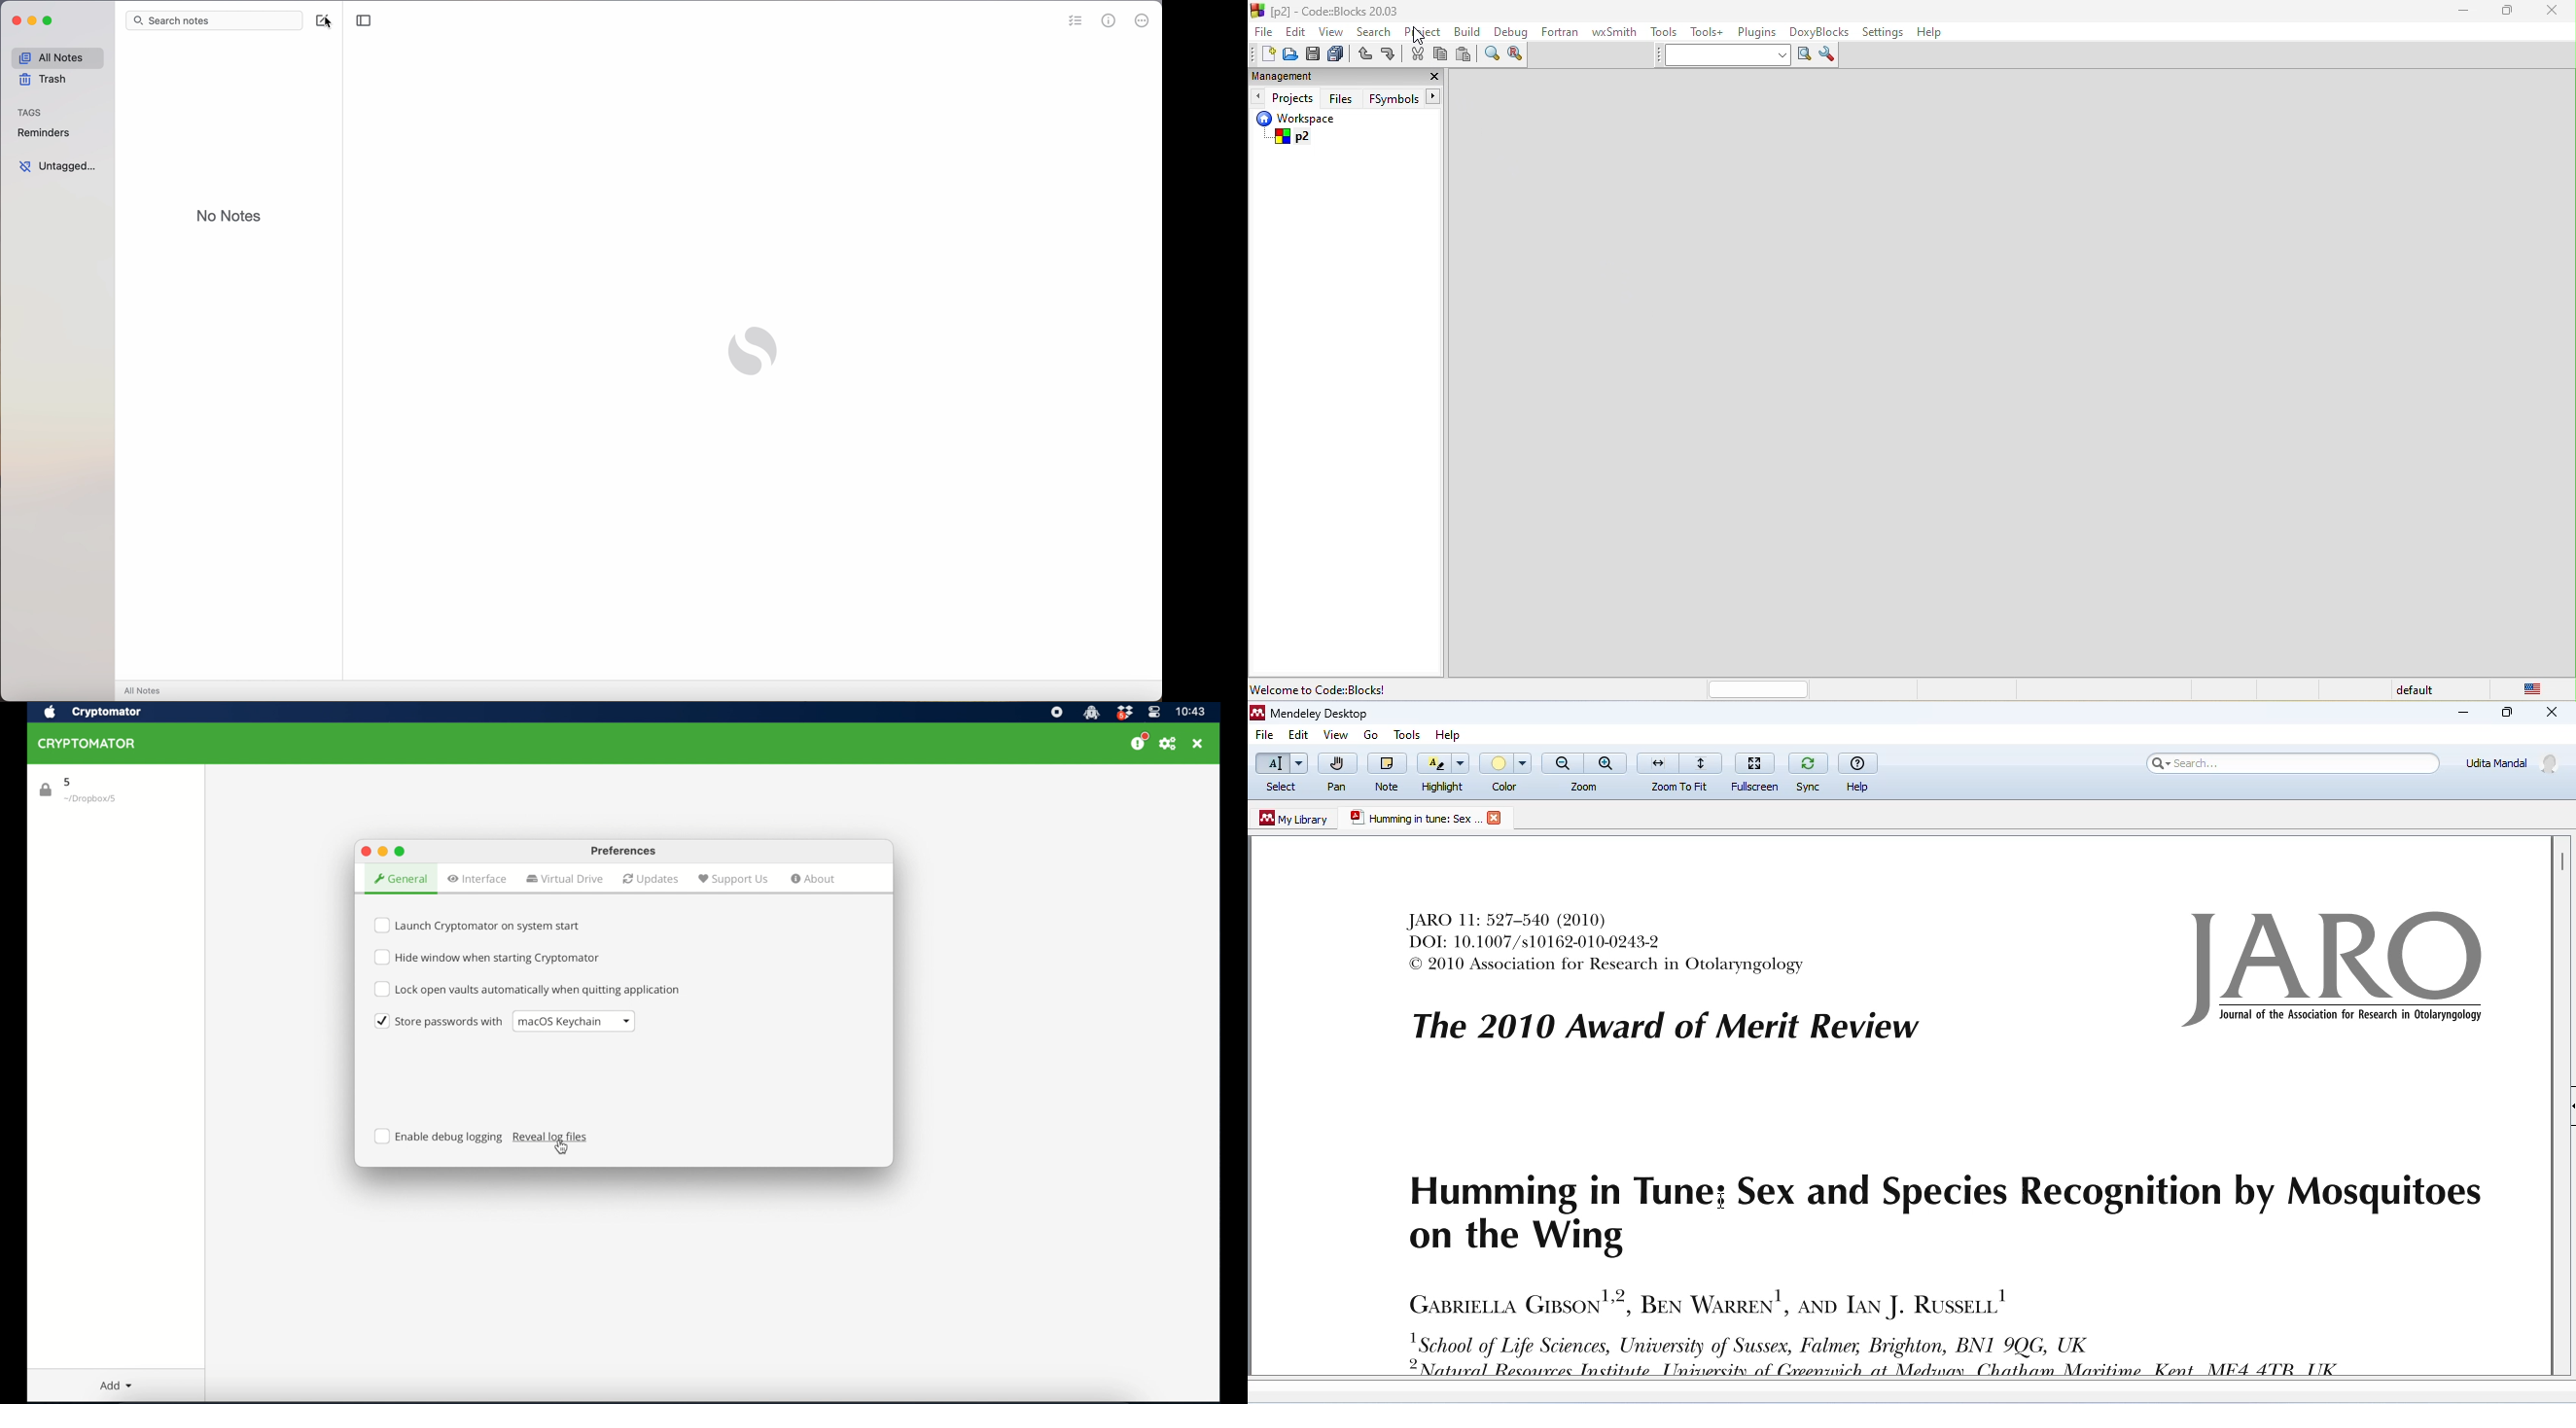 The height and width of the screenshot is (1428, 2576). Describe the element at coordinates (91, 800) in the screenshot. I see `location` at that location.